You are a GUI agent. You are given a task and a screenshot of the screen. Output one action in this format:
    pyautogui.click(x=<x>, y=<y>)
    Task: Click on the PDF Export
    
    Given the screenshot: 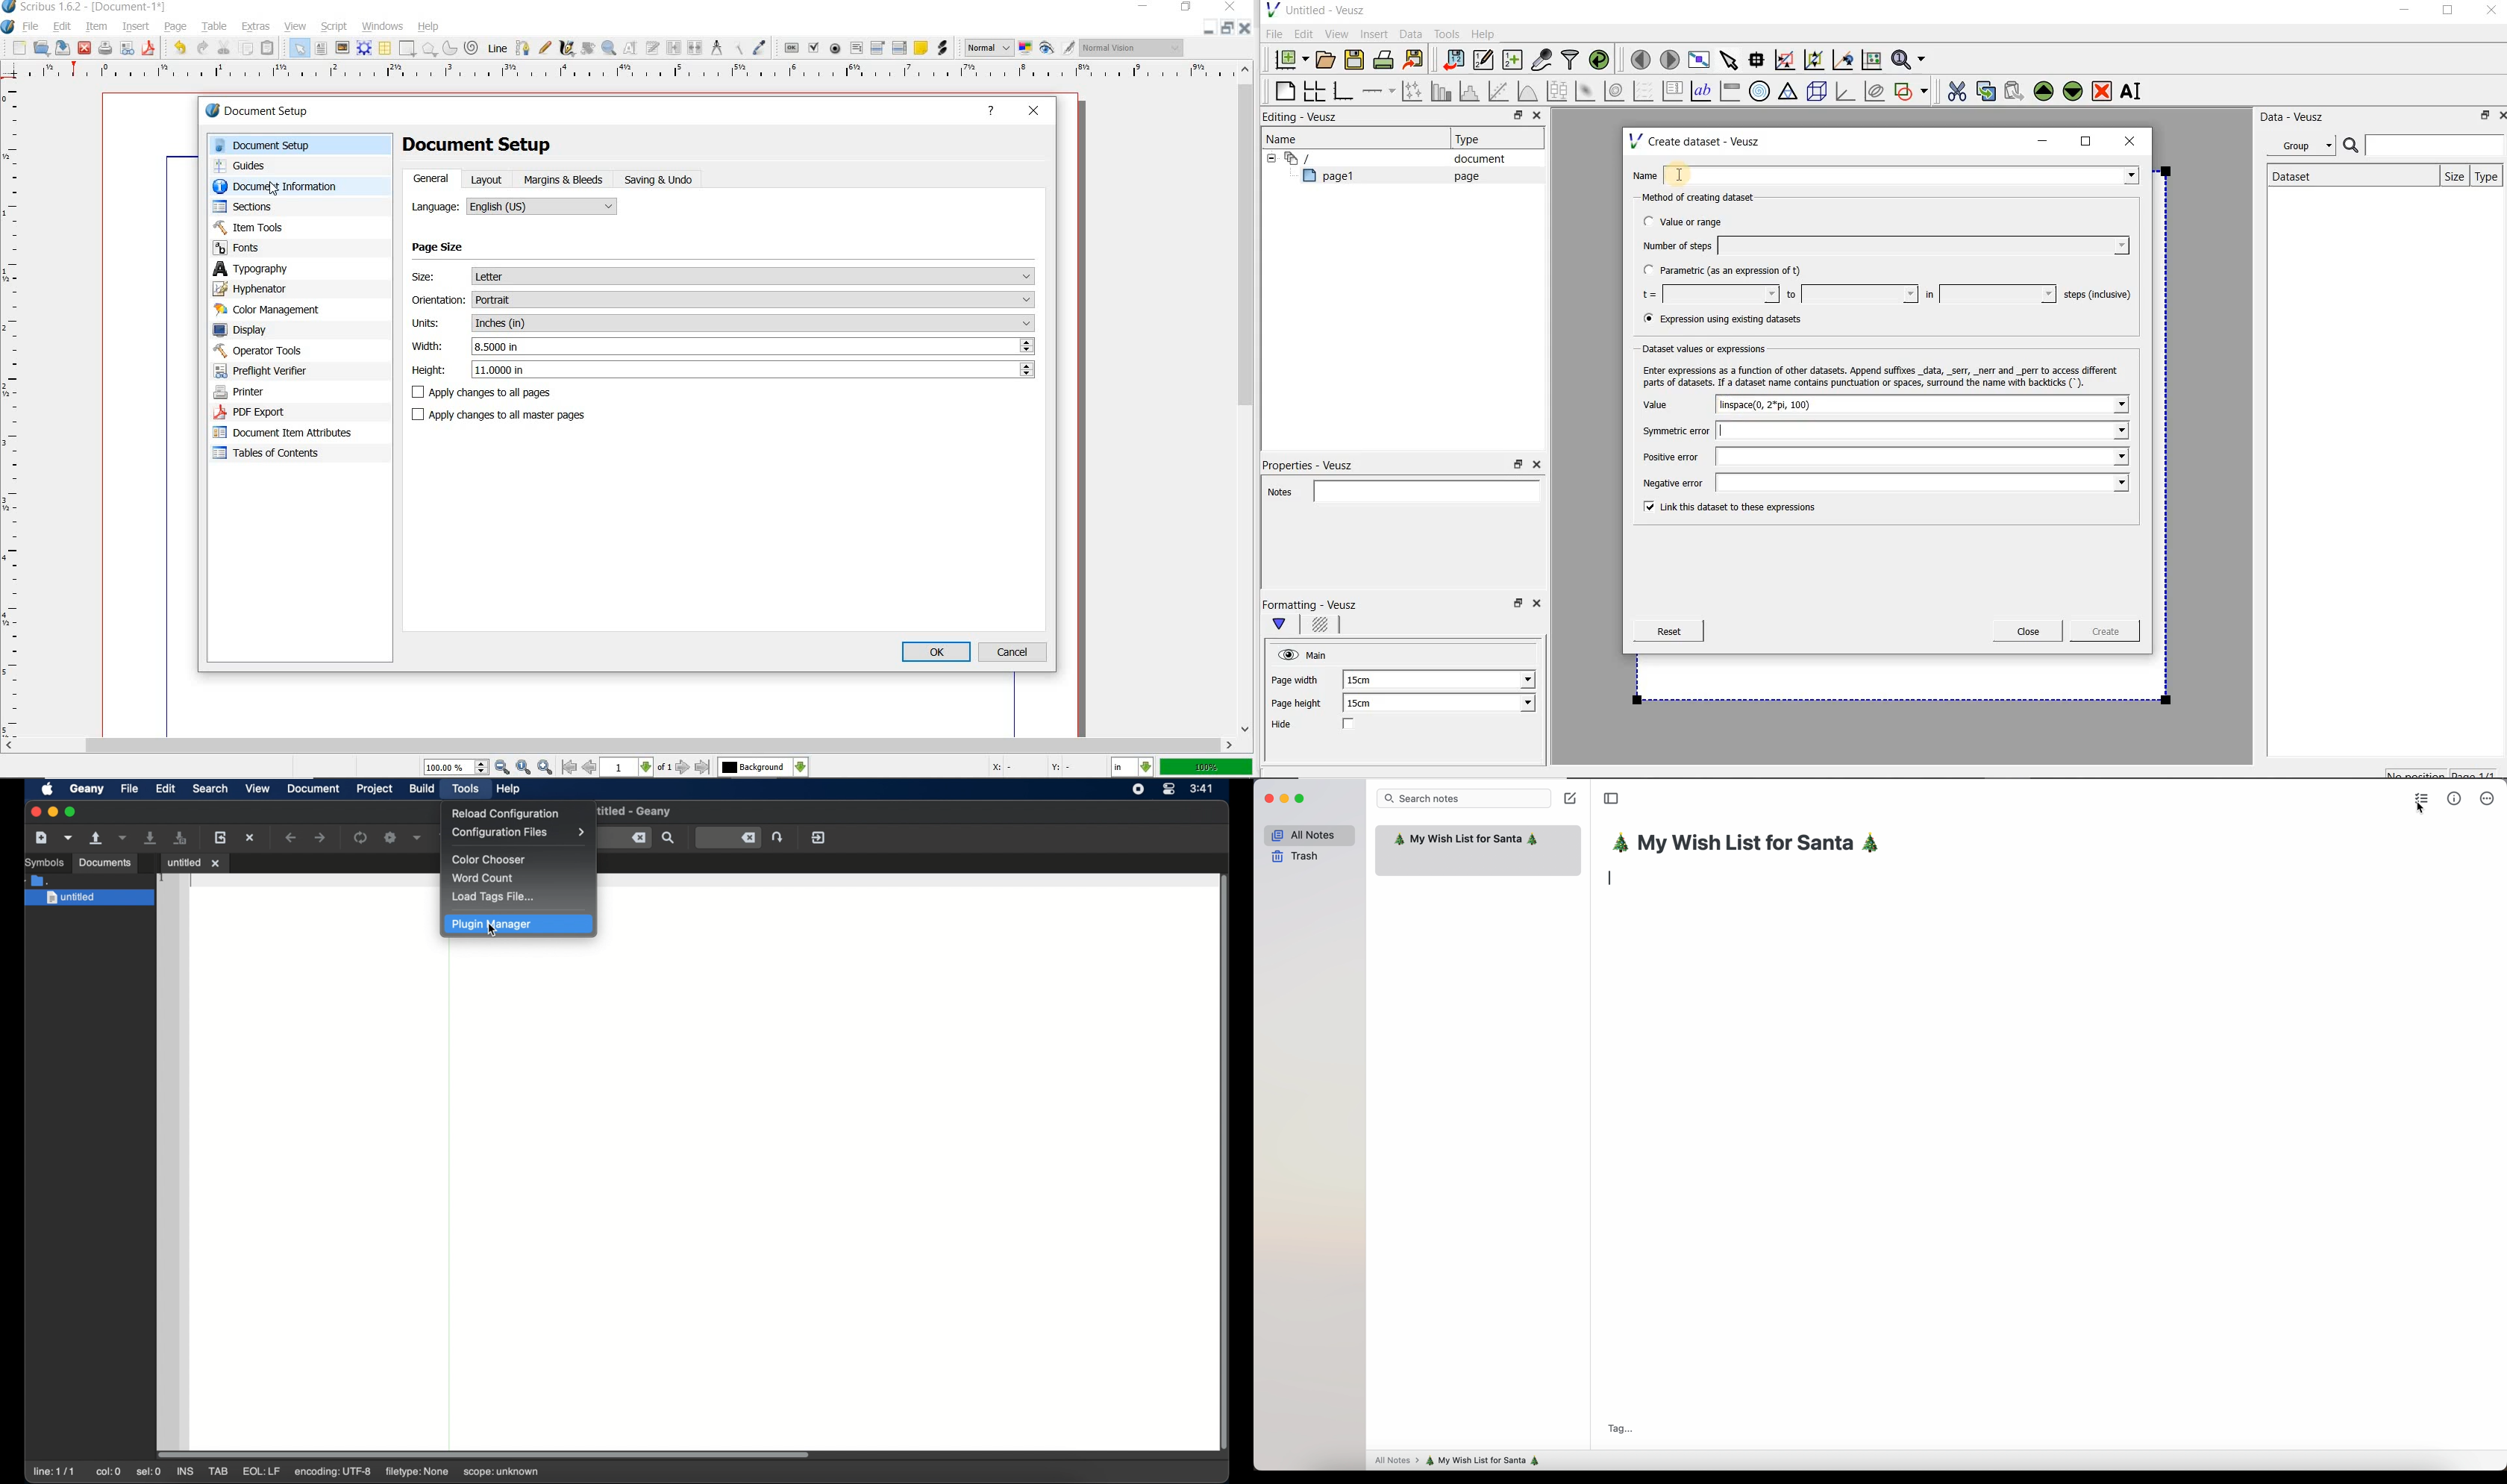 What is the action you would take?
    pyautogui.click(x=276, y=412)
    